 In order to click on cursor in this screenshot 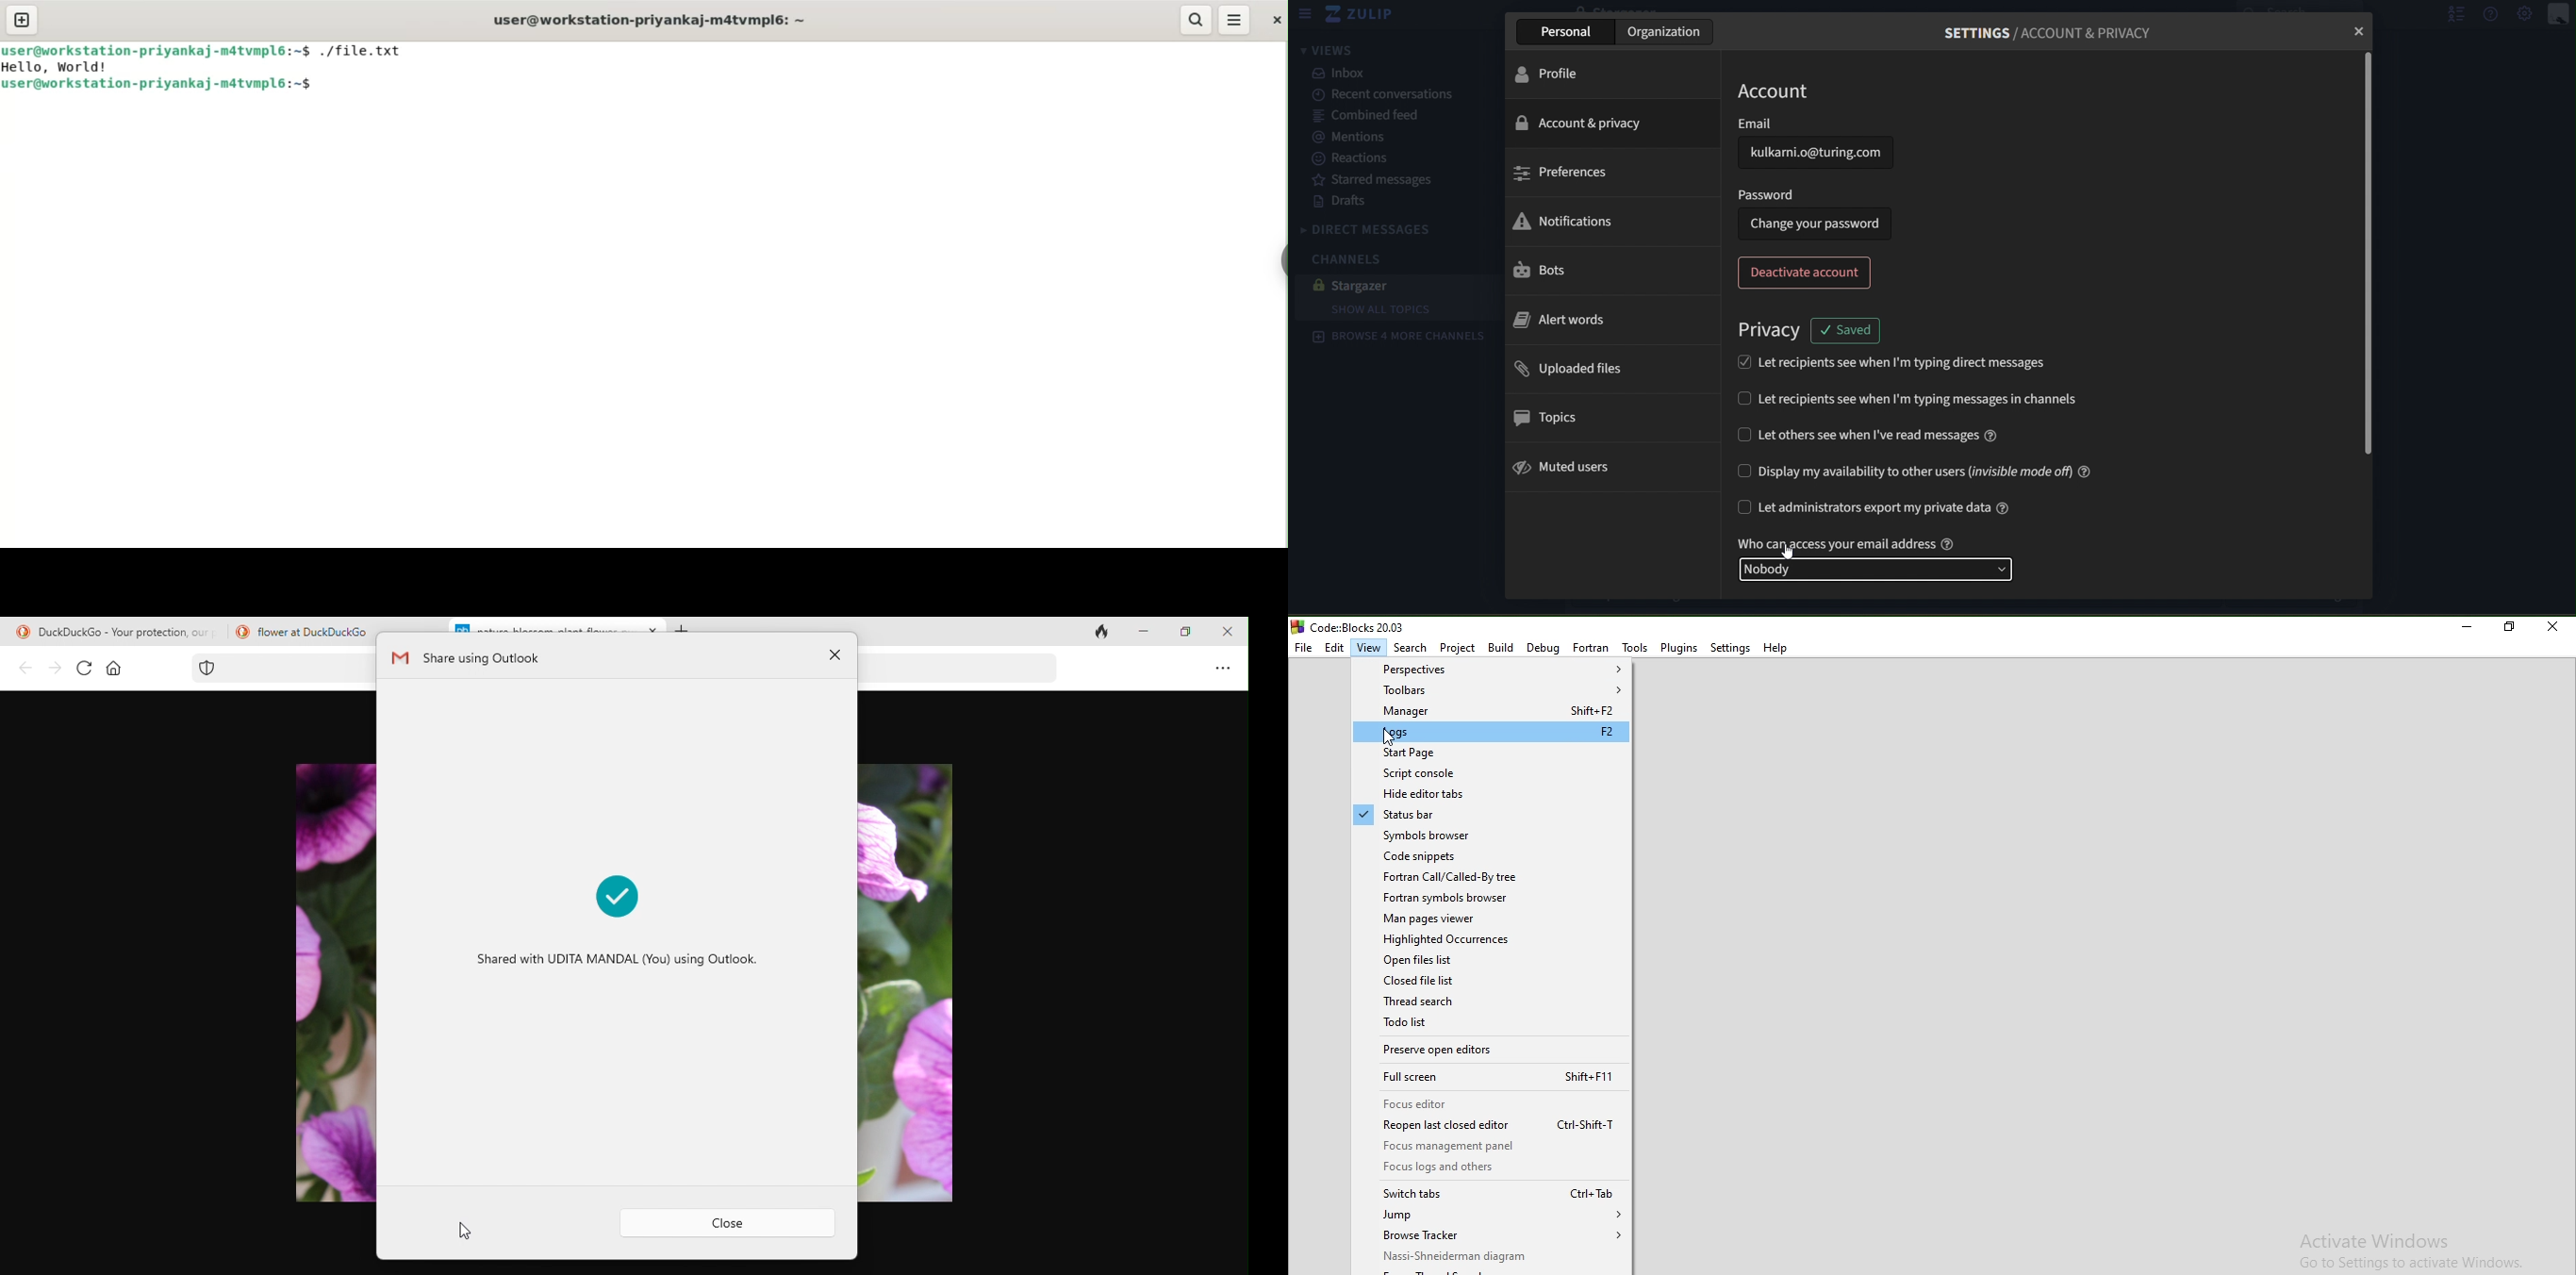, I will do `click(1791, 551)`.